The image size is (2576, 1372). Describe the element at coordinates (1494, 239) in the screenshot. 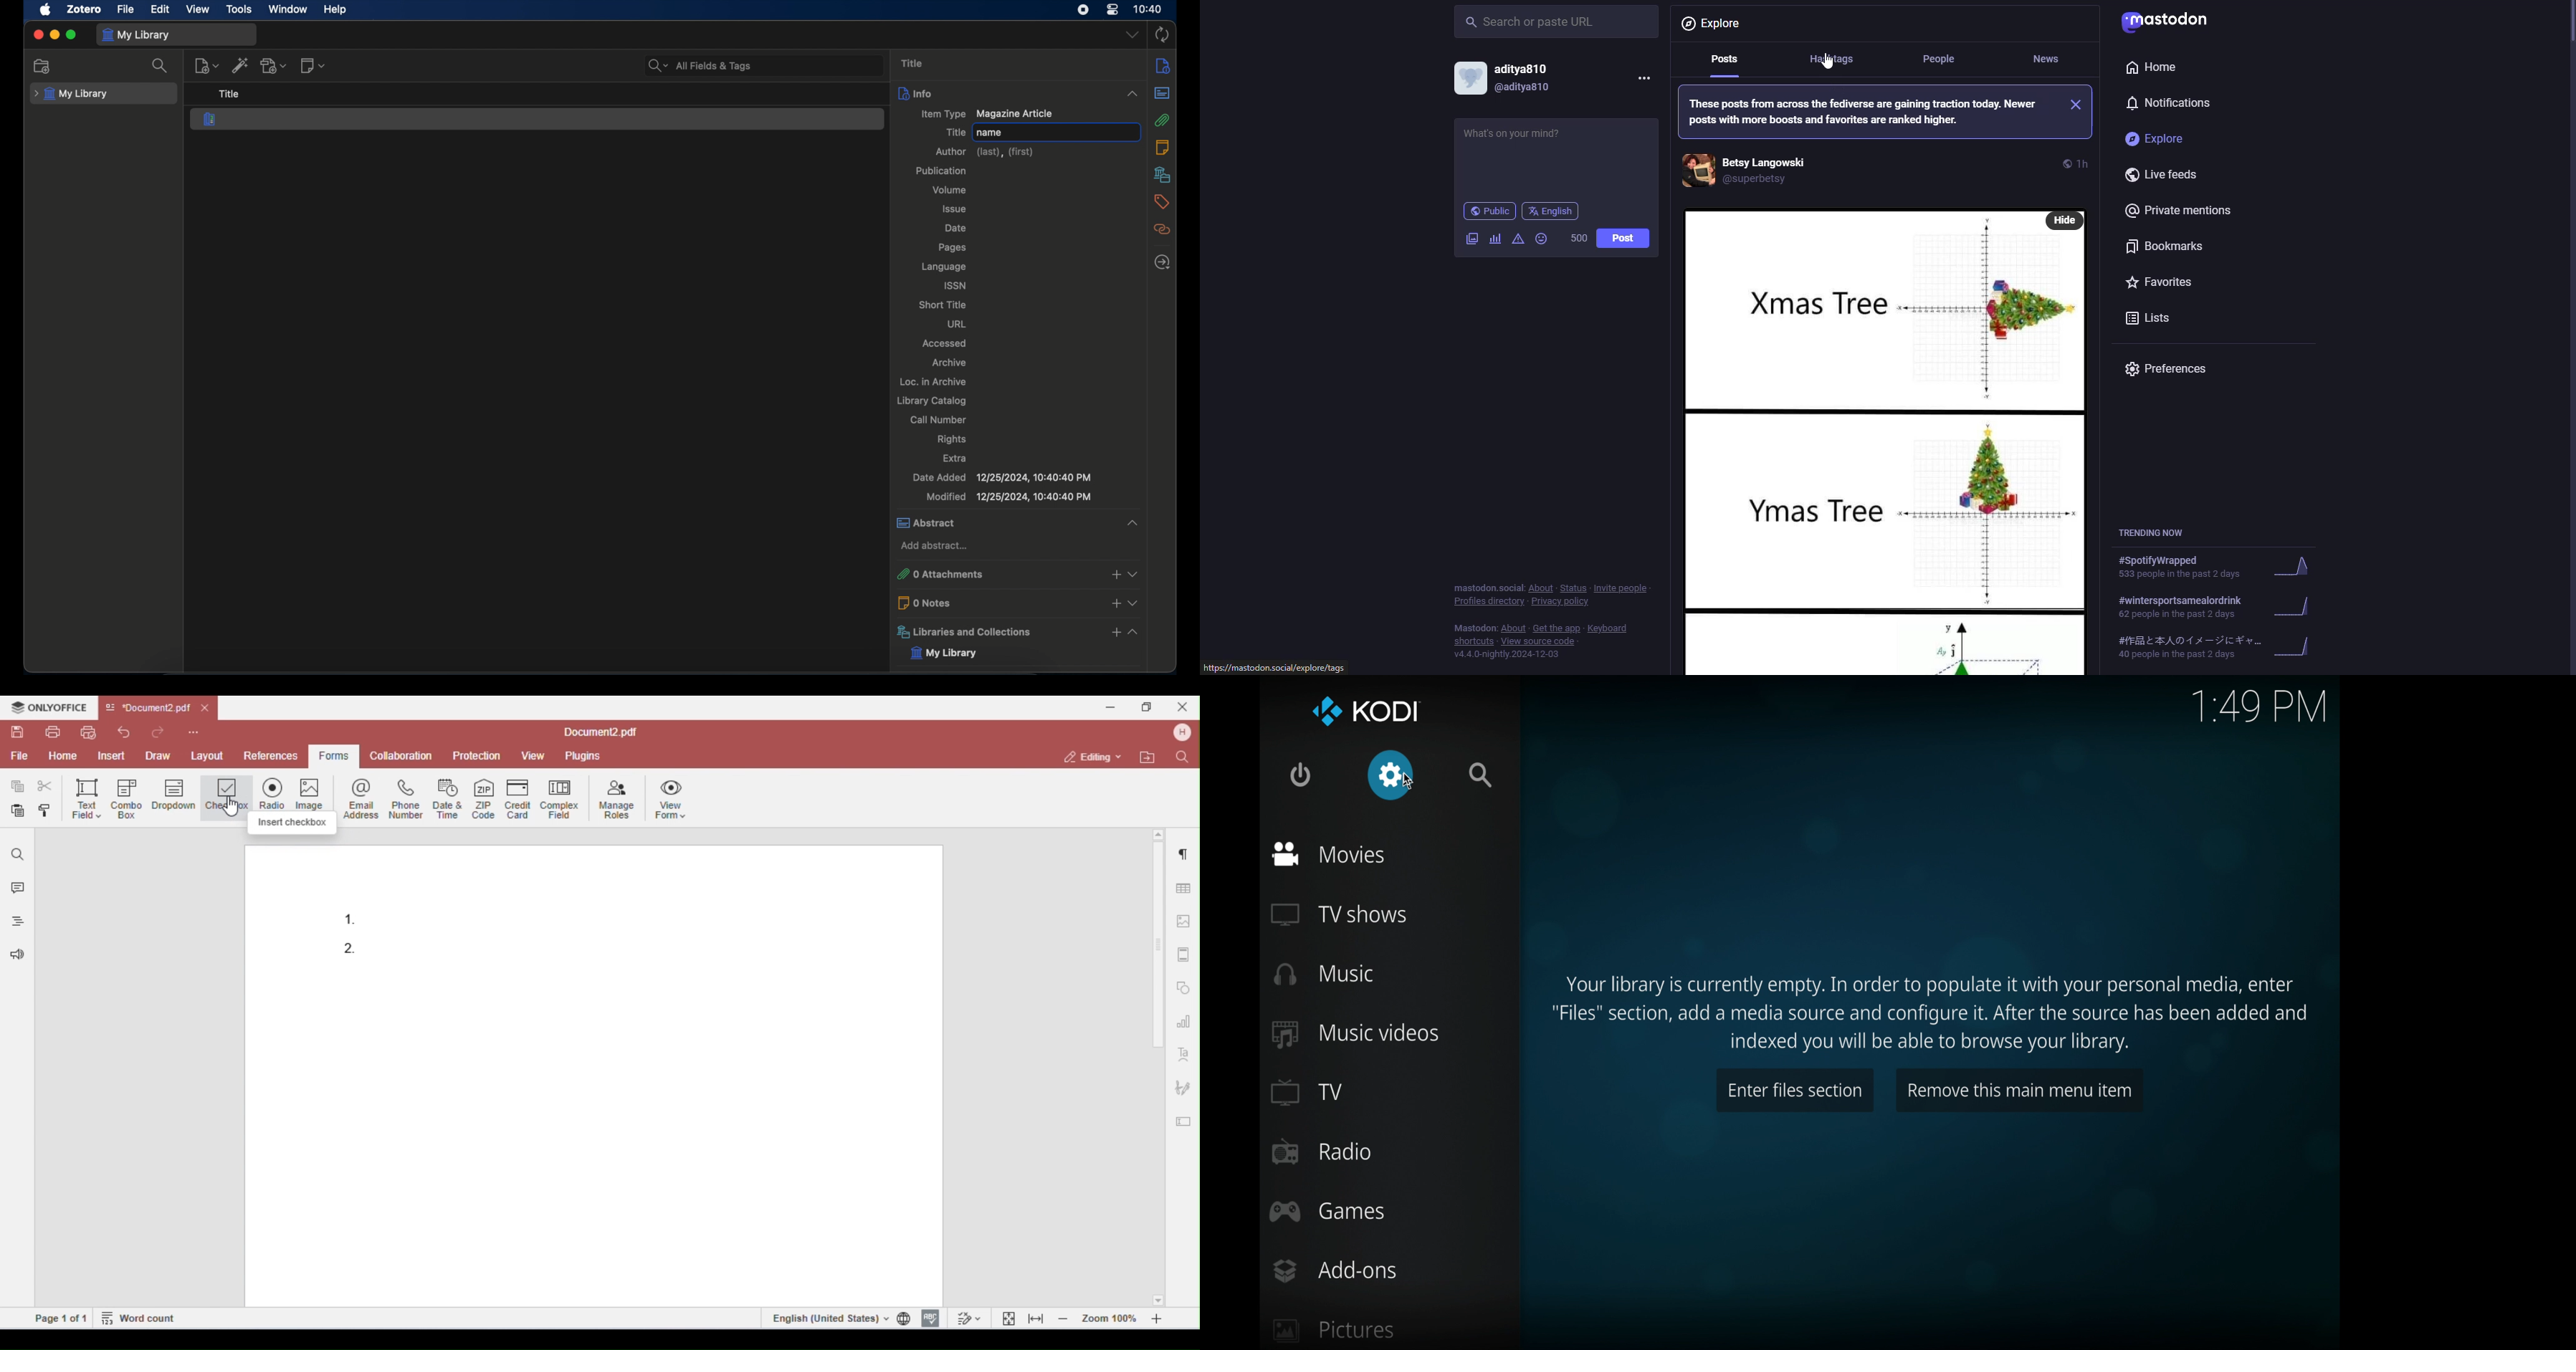

I see `poll` at that location.